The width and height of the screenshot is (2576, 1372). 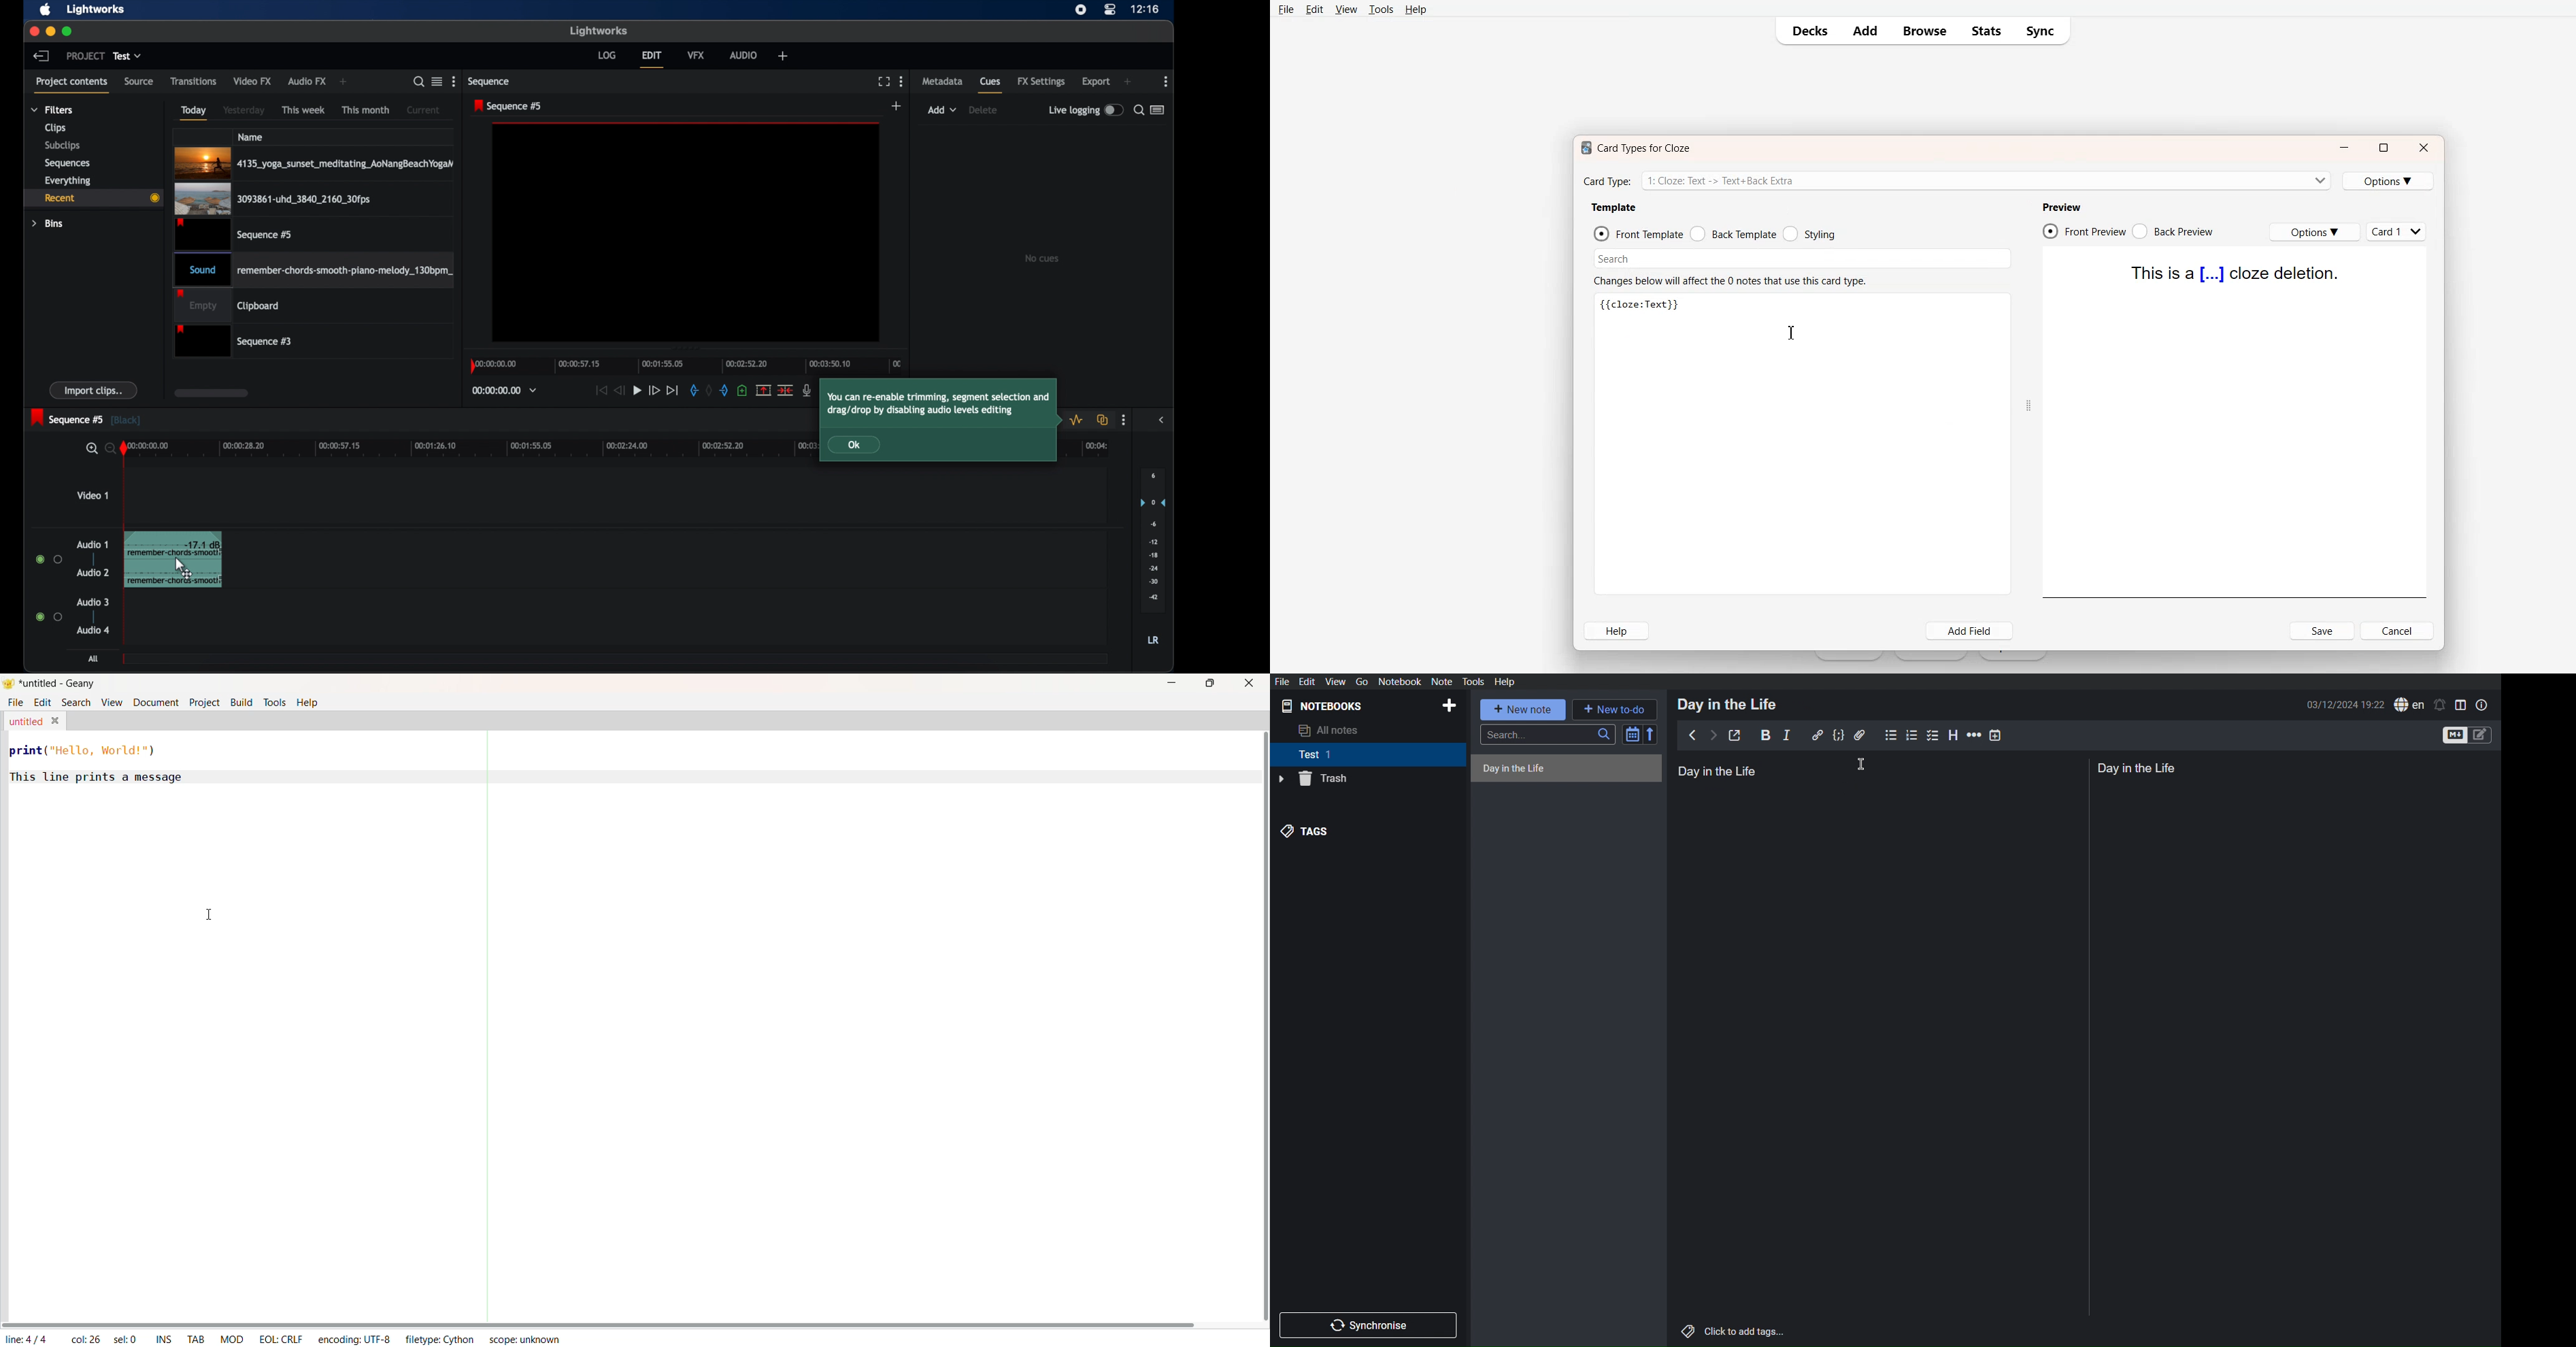 What do you see at coordinates (1159, 110) in the screenshot?
I see `toggle list or logger view` at bounding box center [1159, 110].